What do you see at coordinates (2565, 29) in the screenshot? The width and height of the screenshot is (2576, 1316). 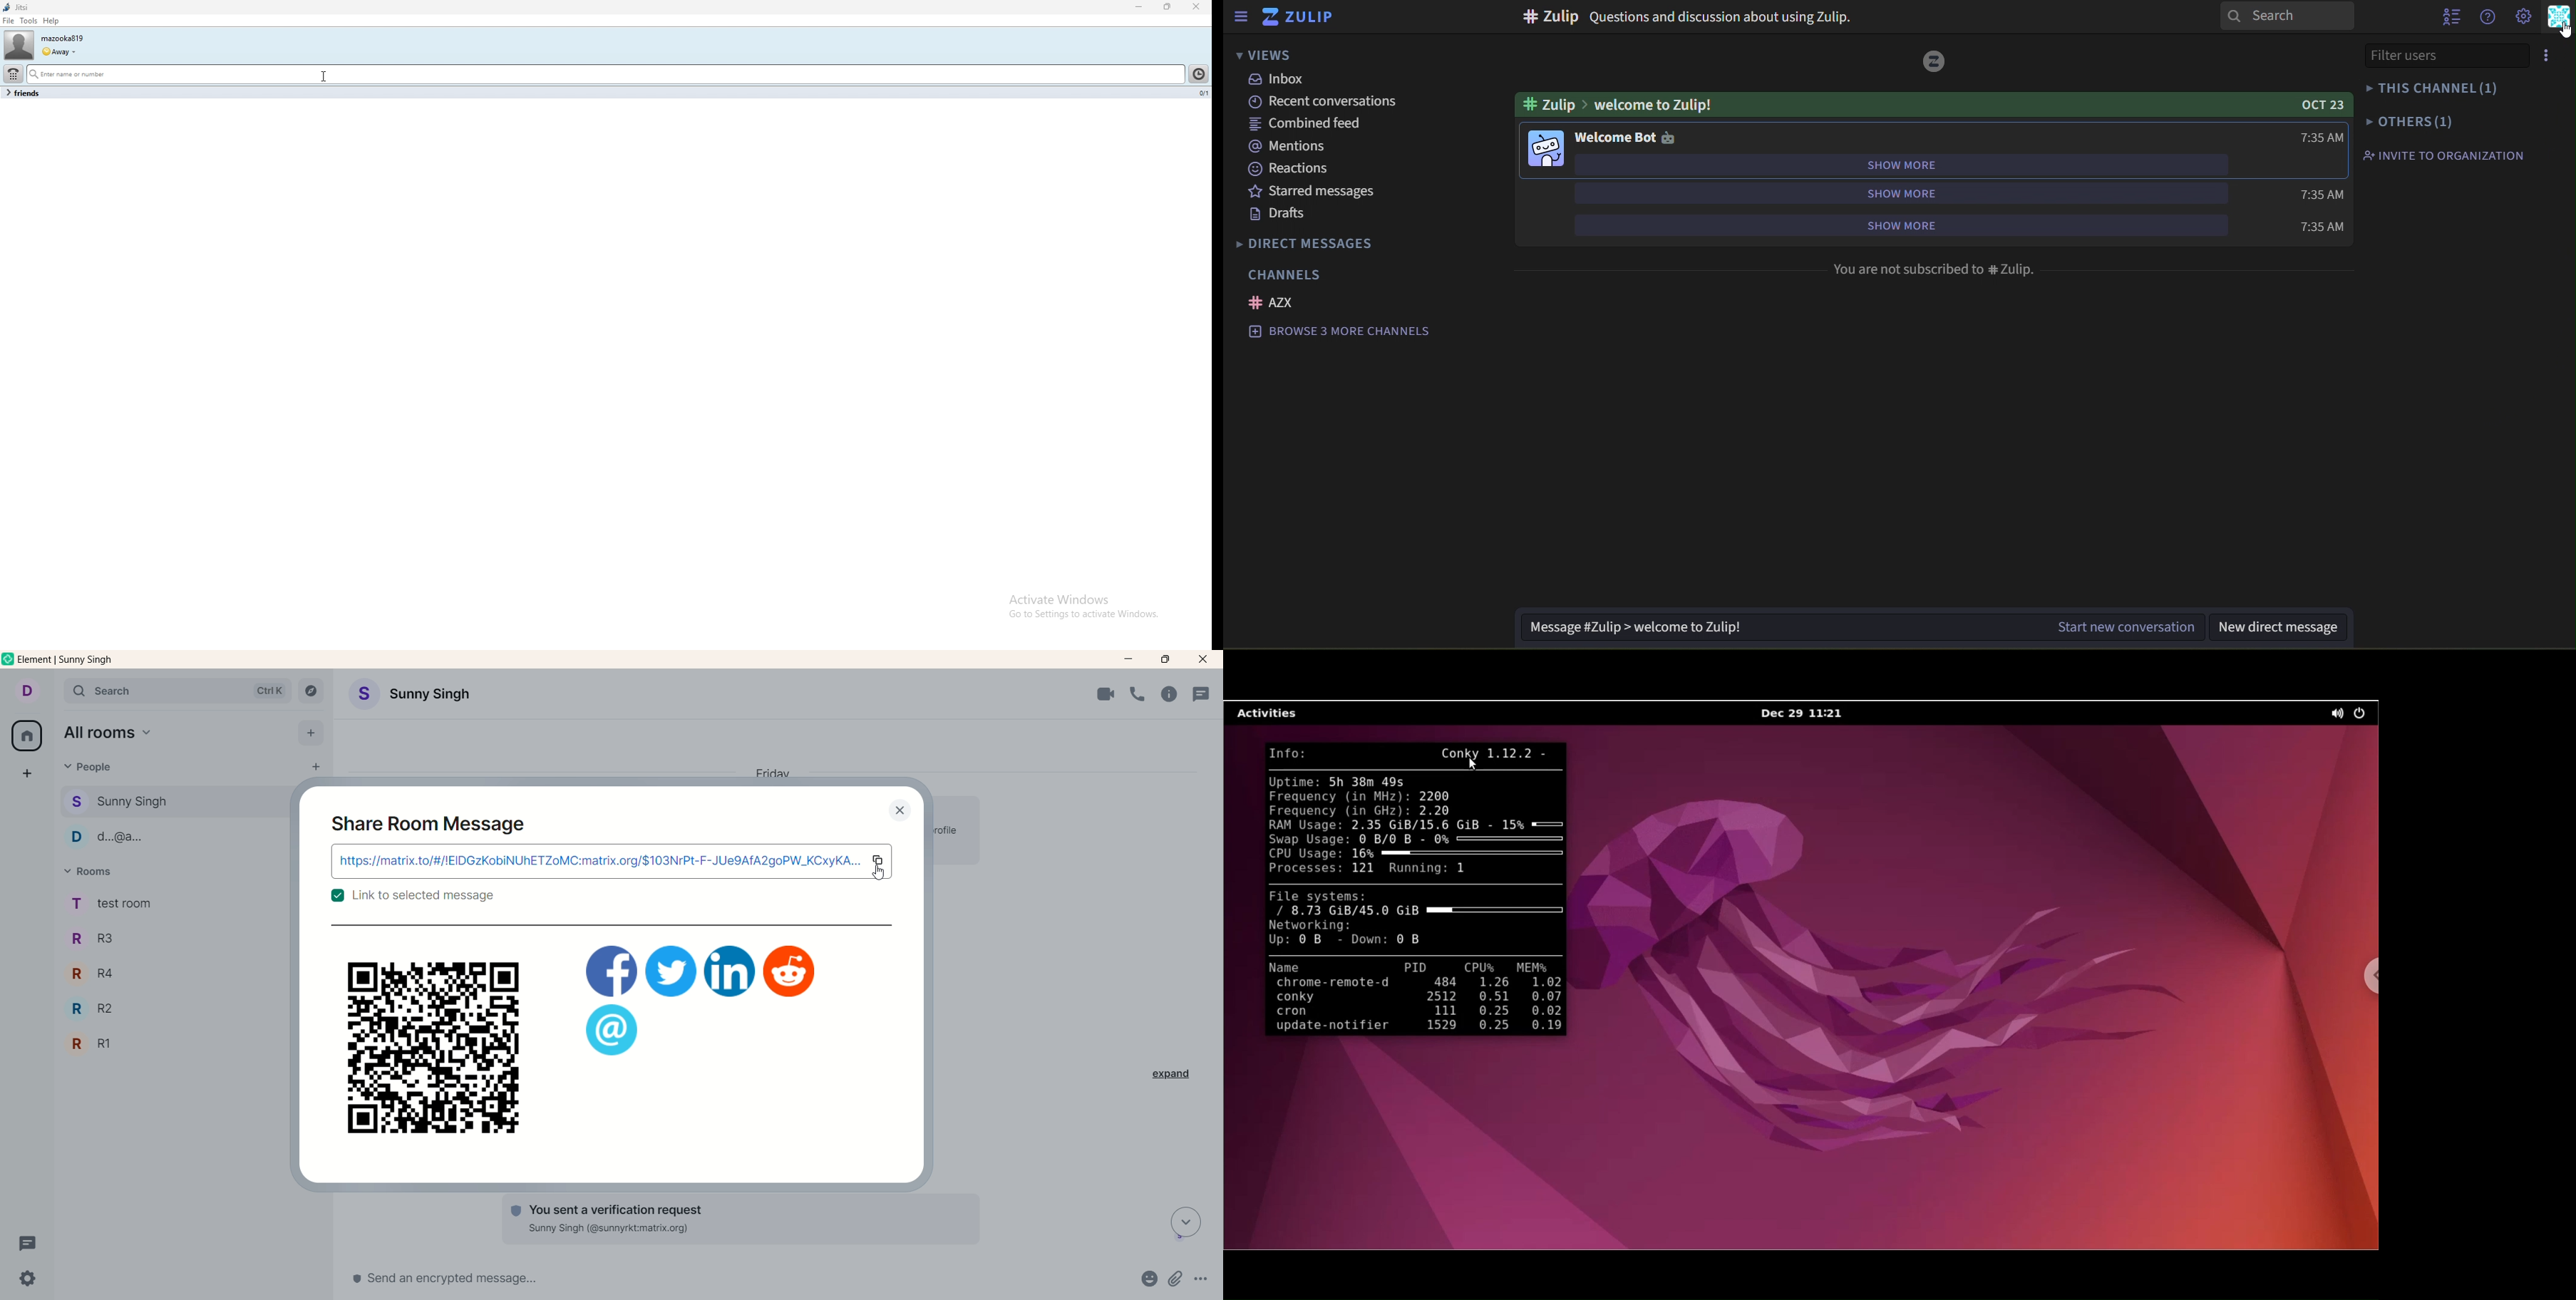 I see `Cursor` at bounding box center [2565, 29].